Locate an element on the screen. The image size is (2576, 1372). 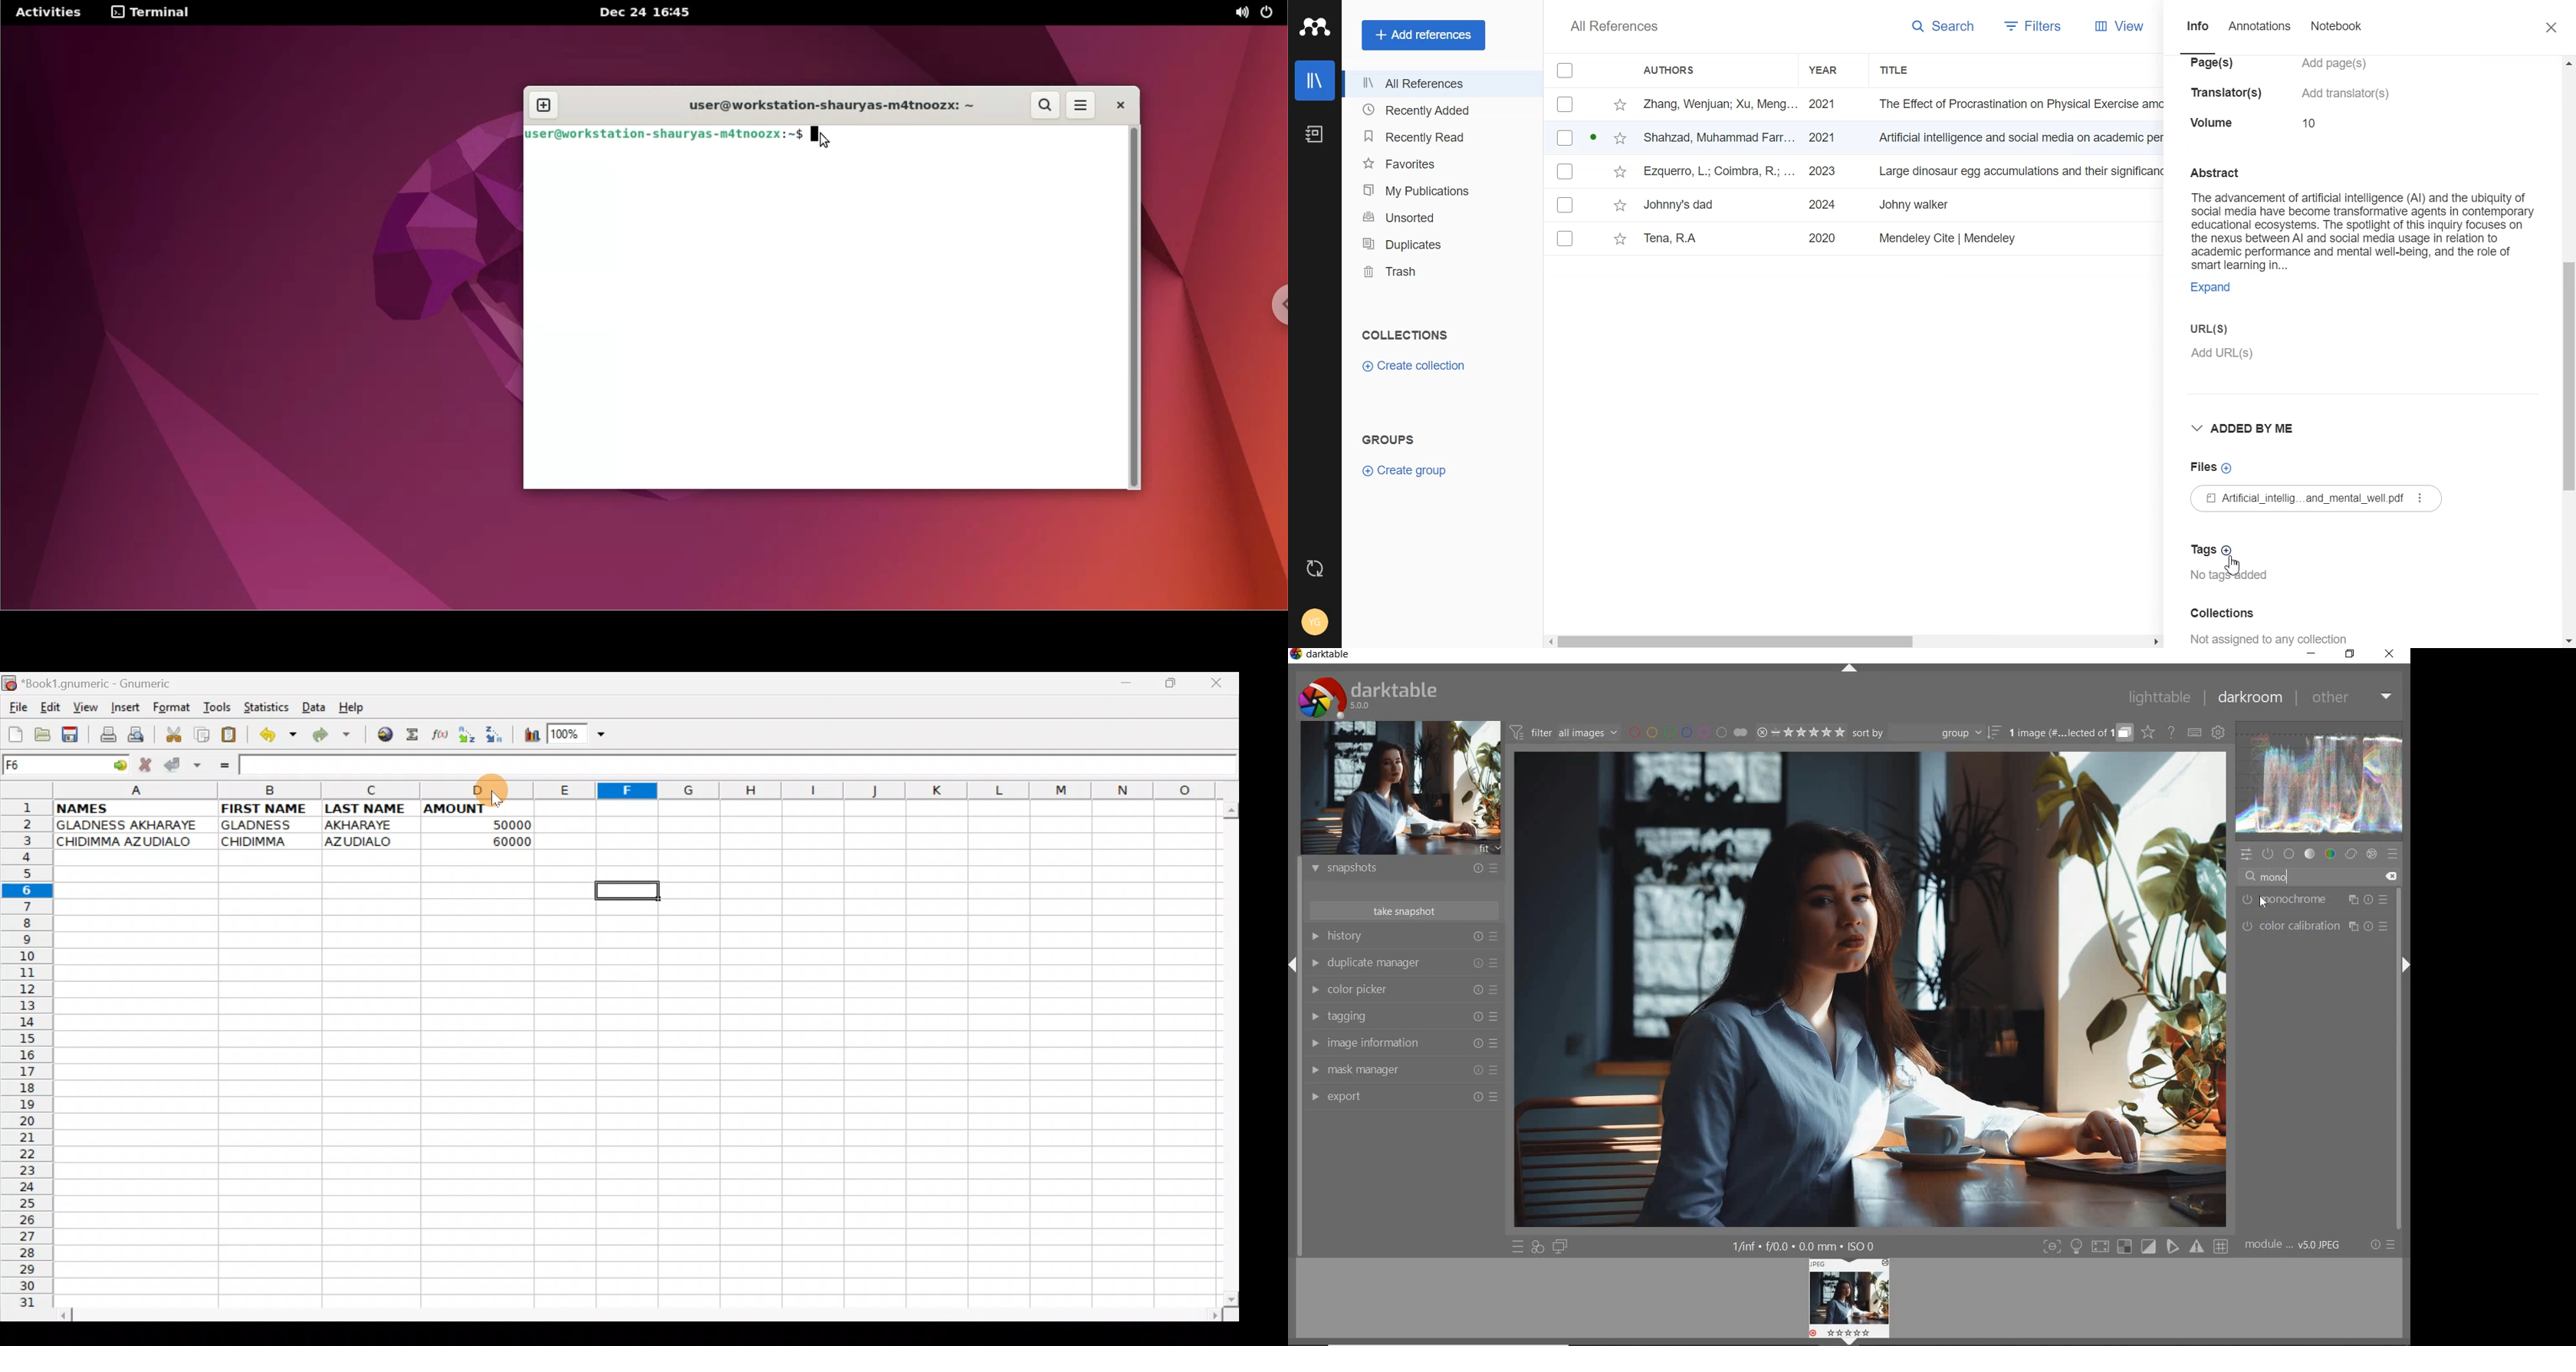
Enter formula is located at coordinates (225, 765).